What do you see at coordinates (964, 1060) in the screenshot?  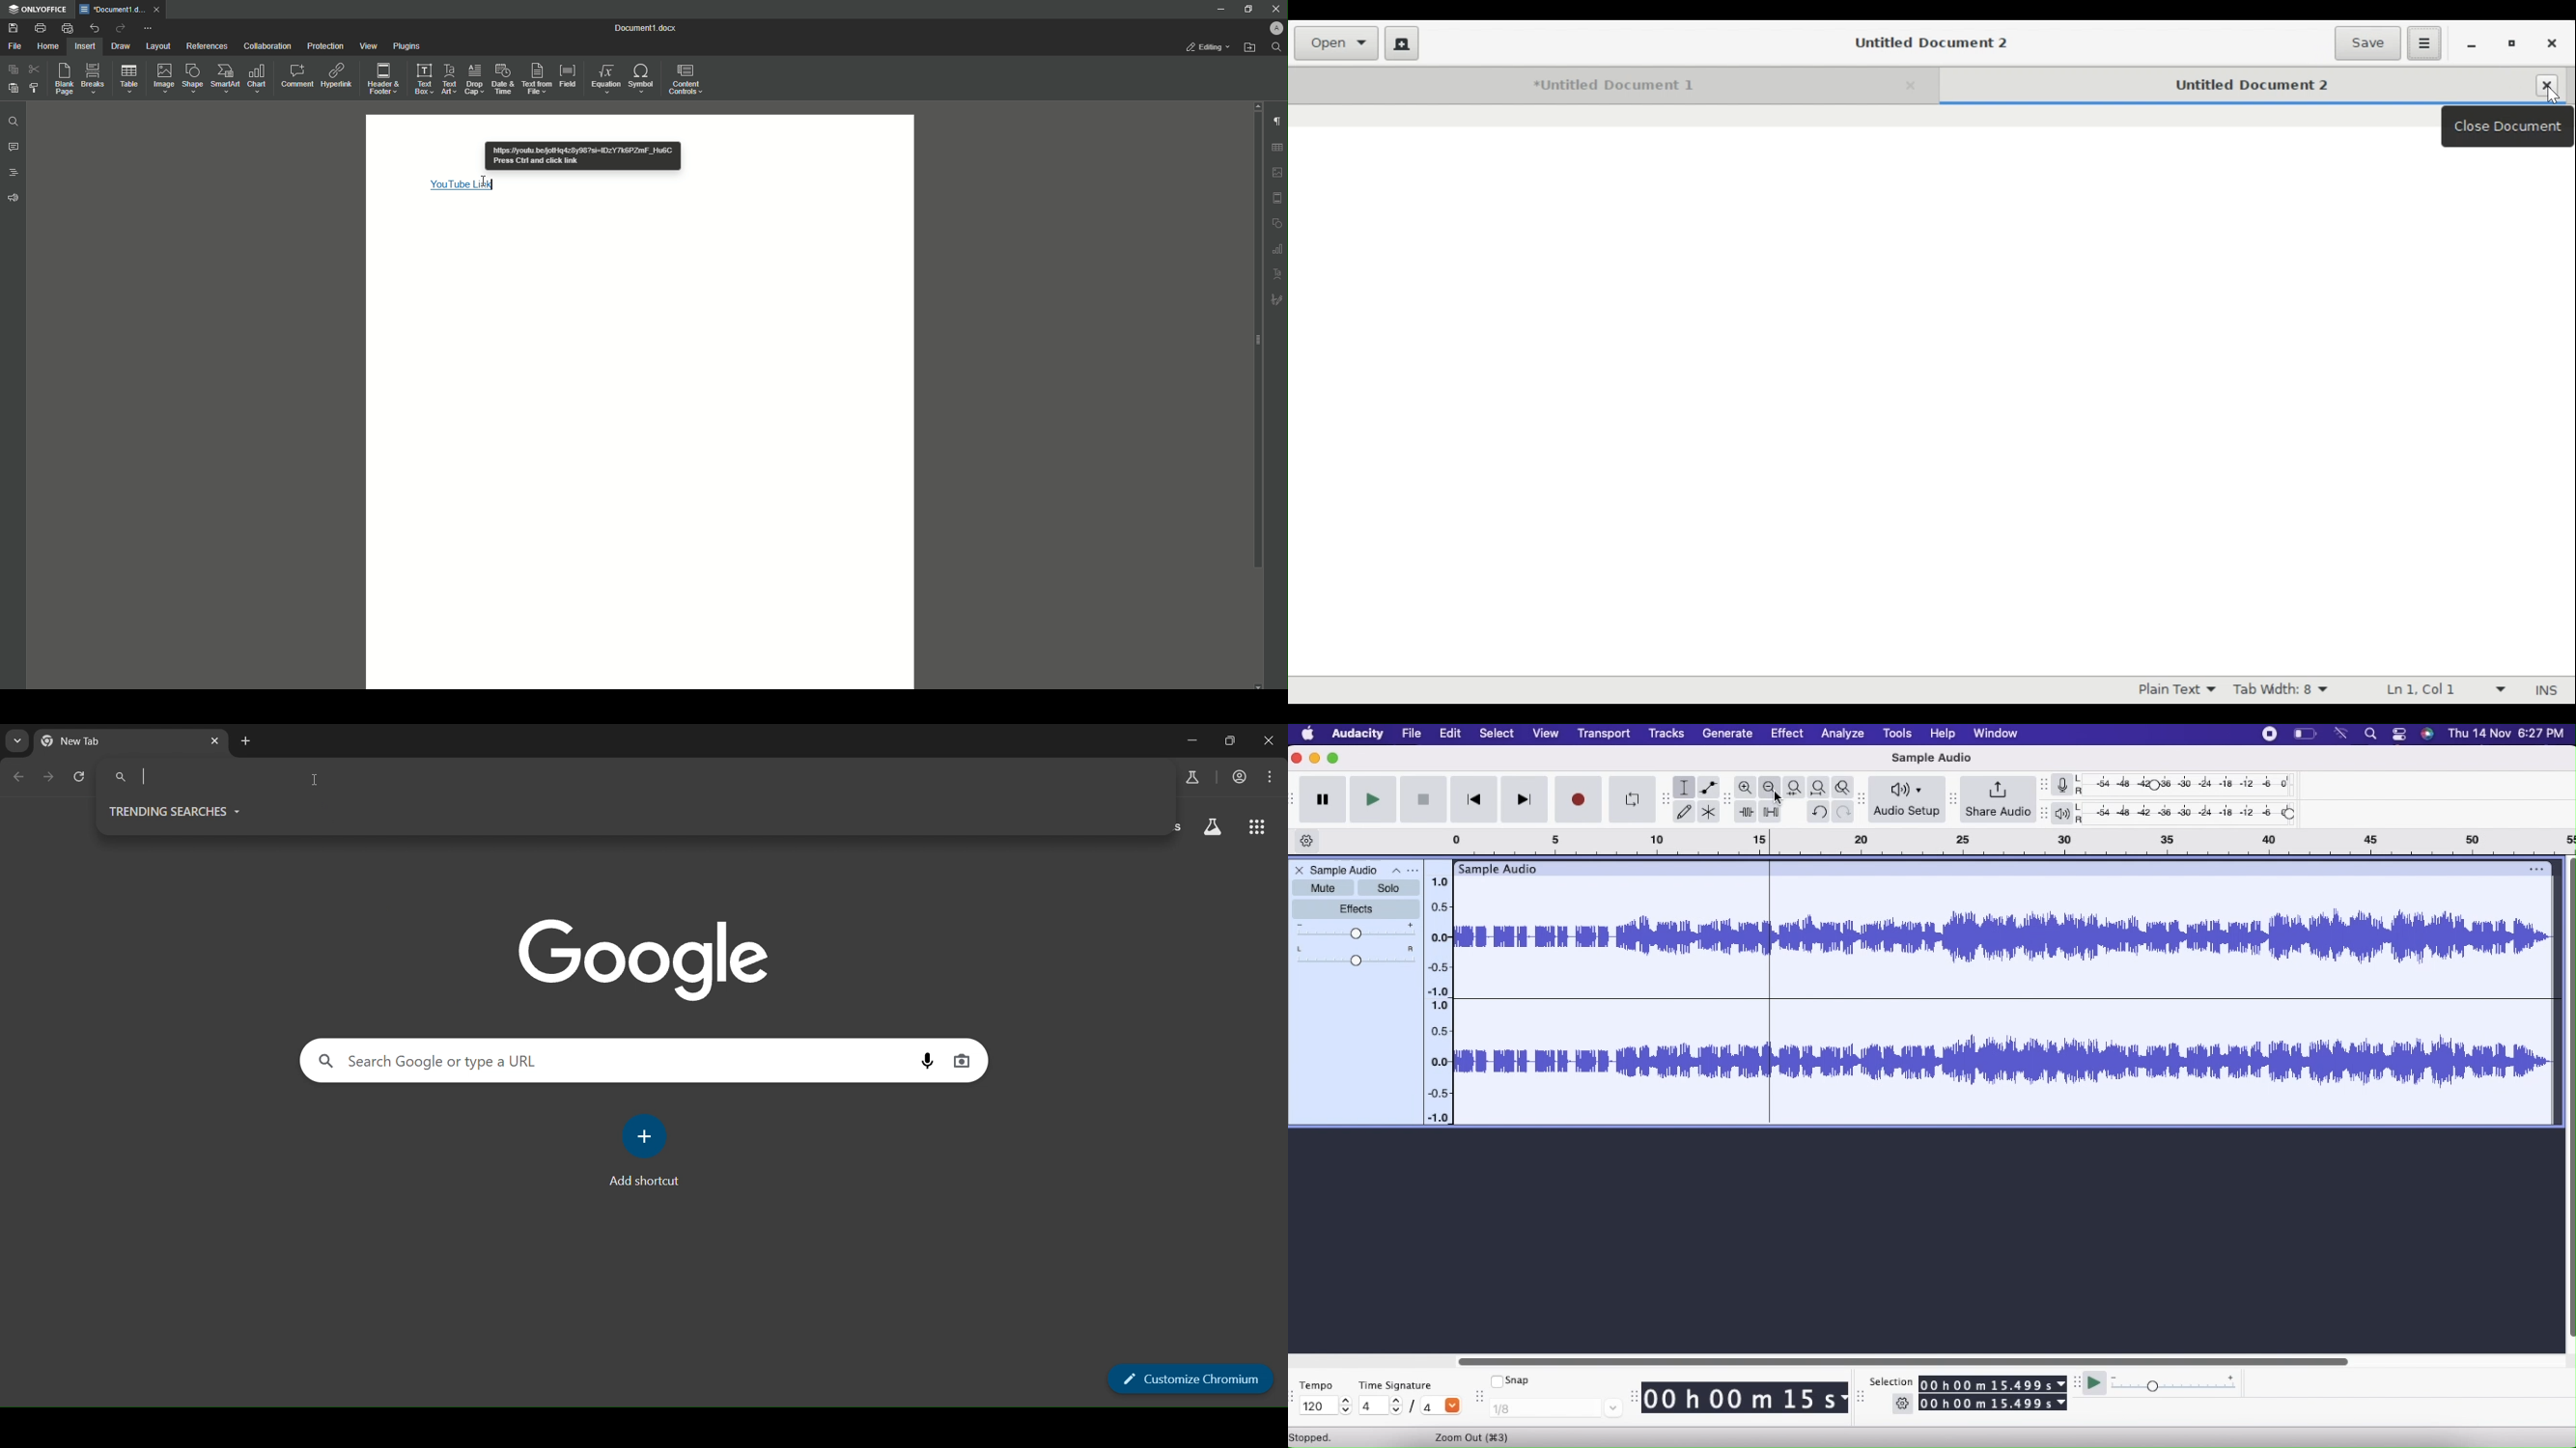 I see `image search` at bounding box center [964, 1060].